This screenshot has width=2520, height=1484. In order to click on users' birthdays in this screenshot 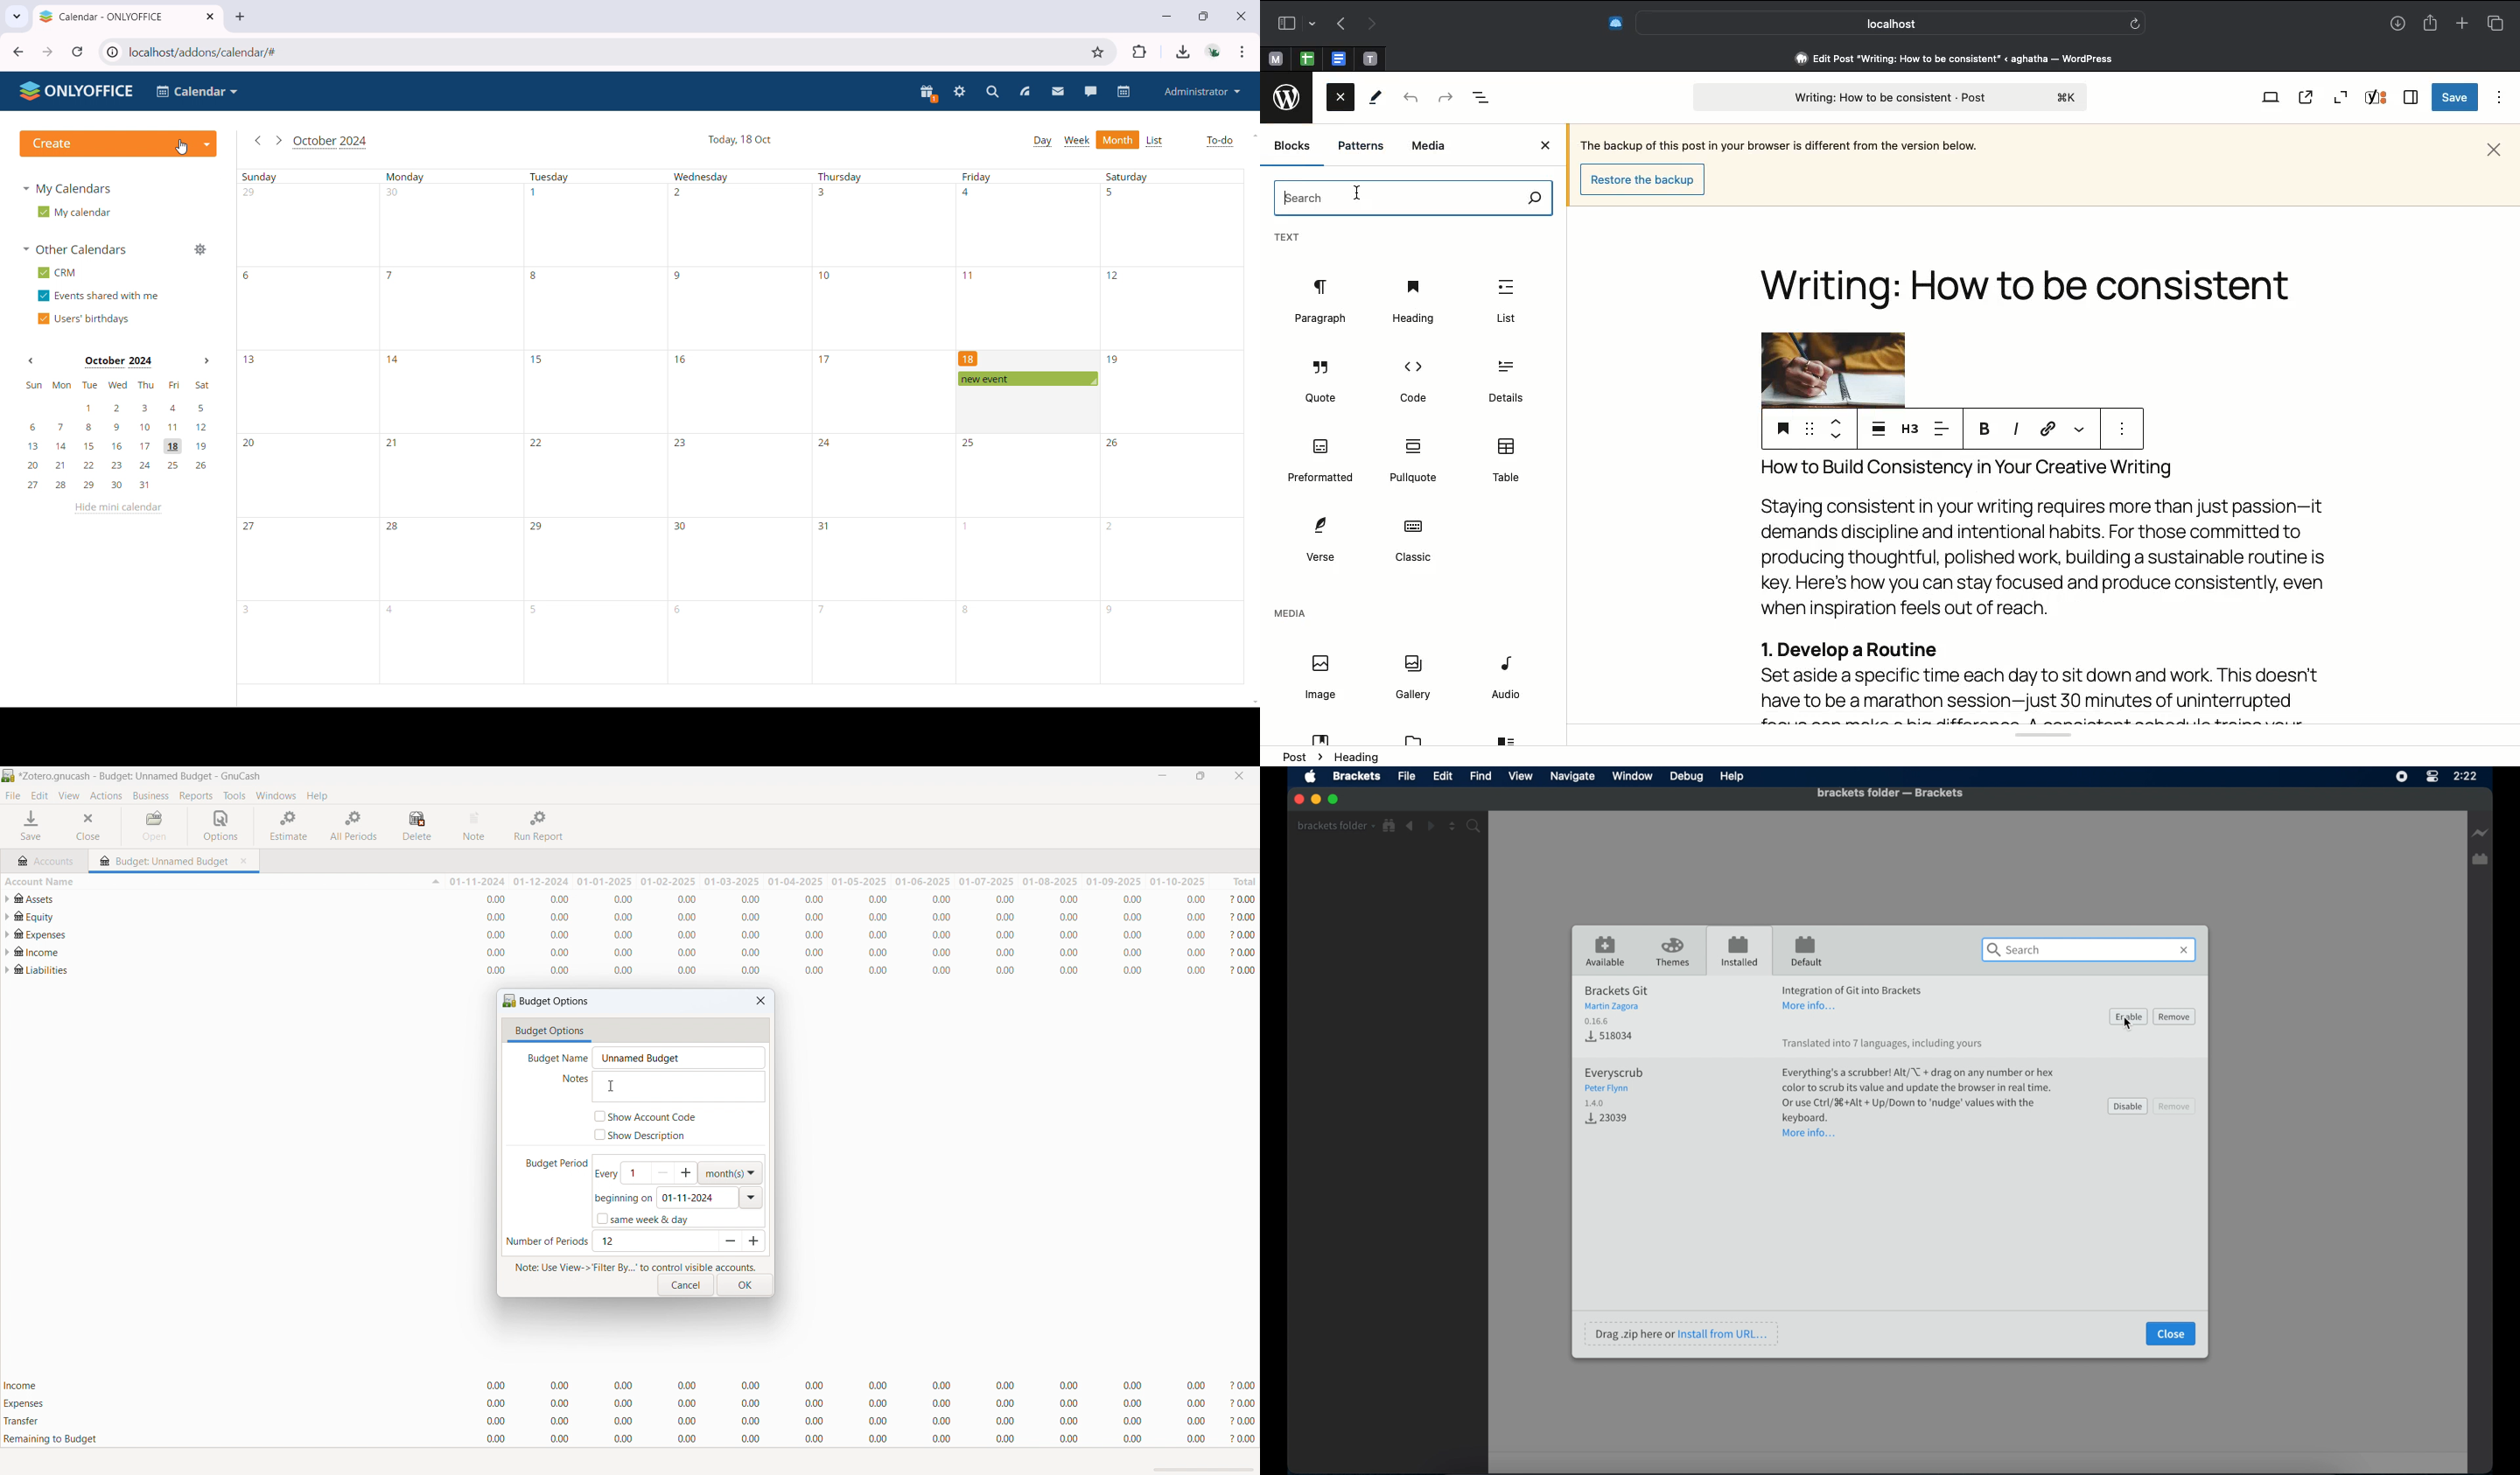, I will do `click(85, 319)`.